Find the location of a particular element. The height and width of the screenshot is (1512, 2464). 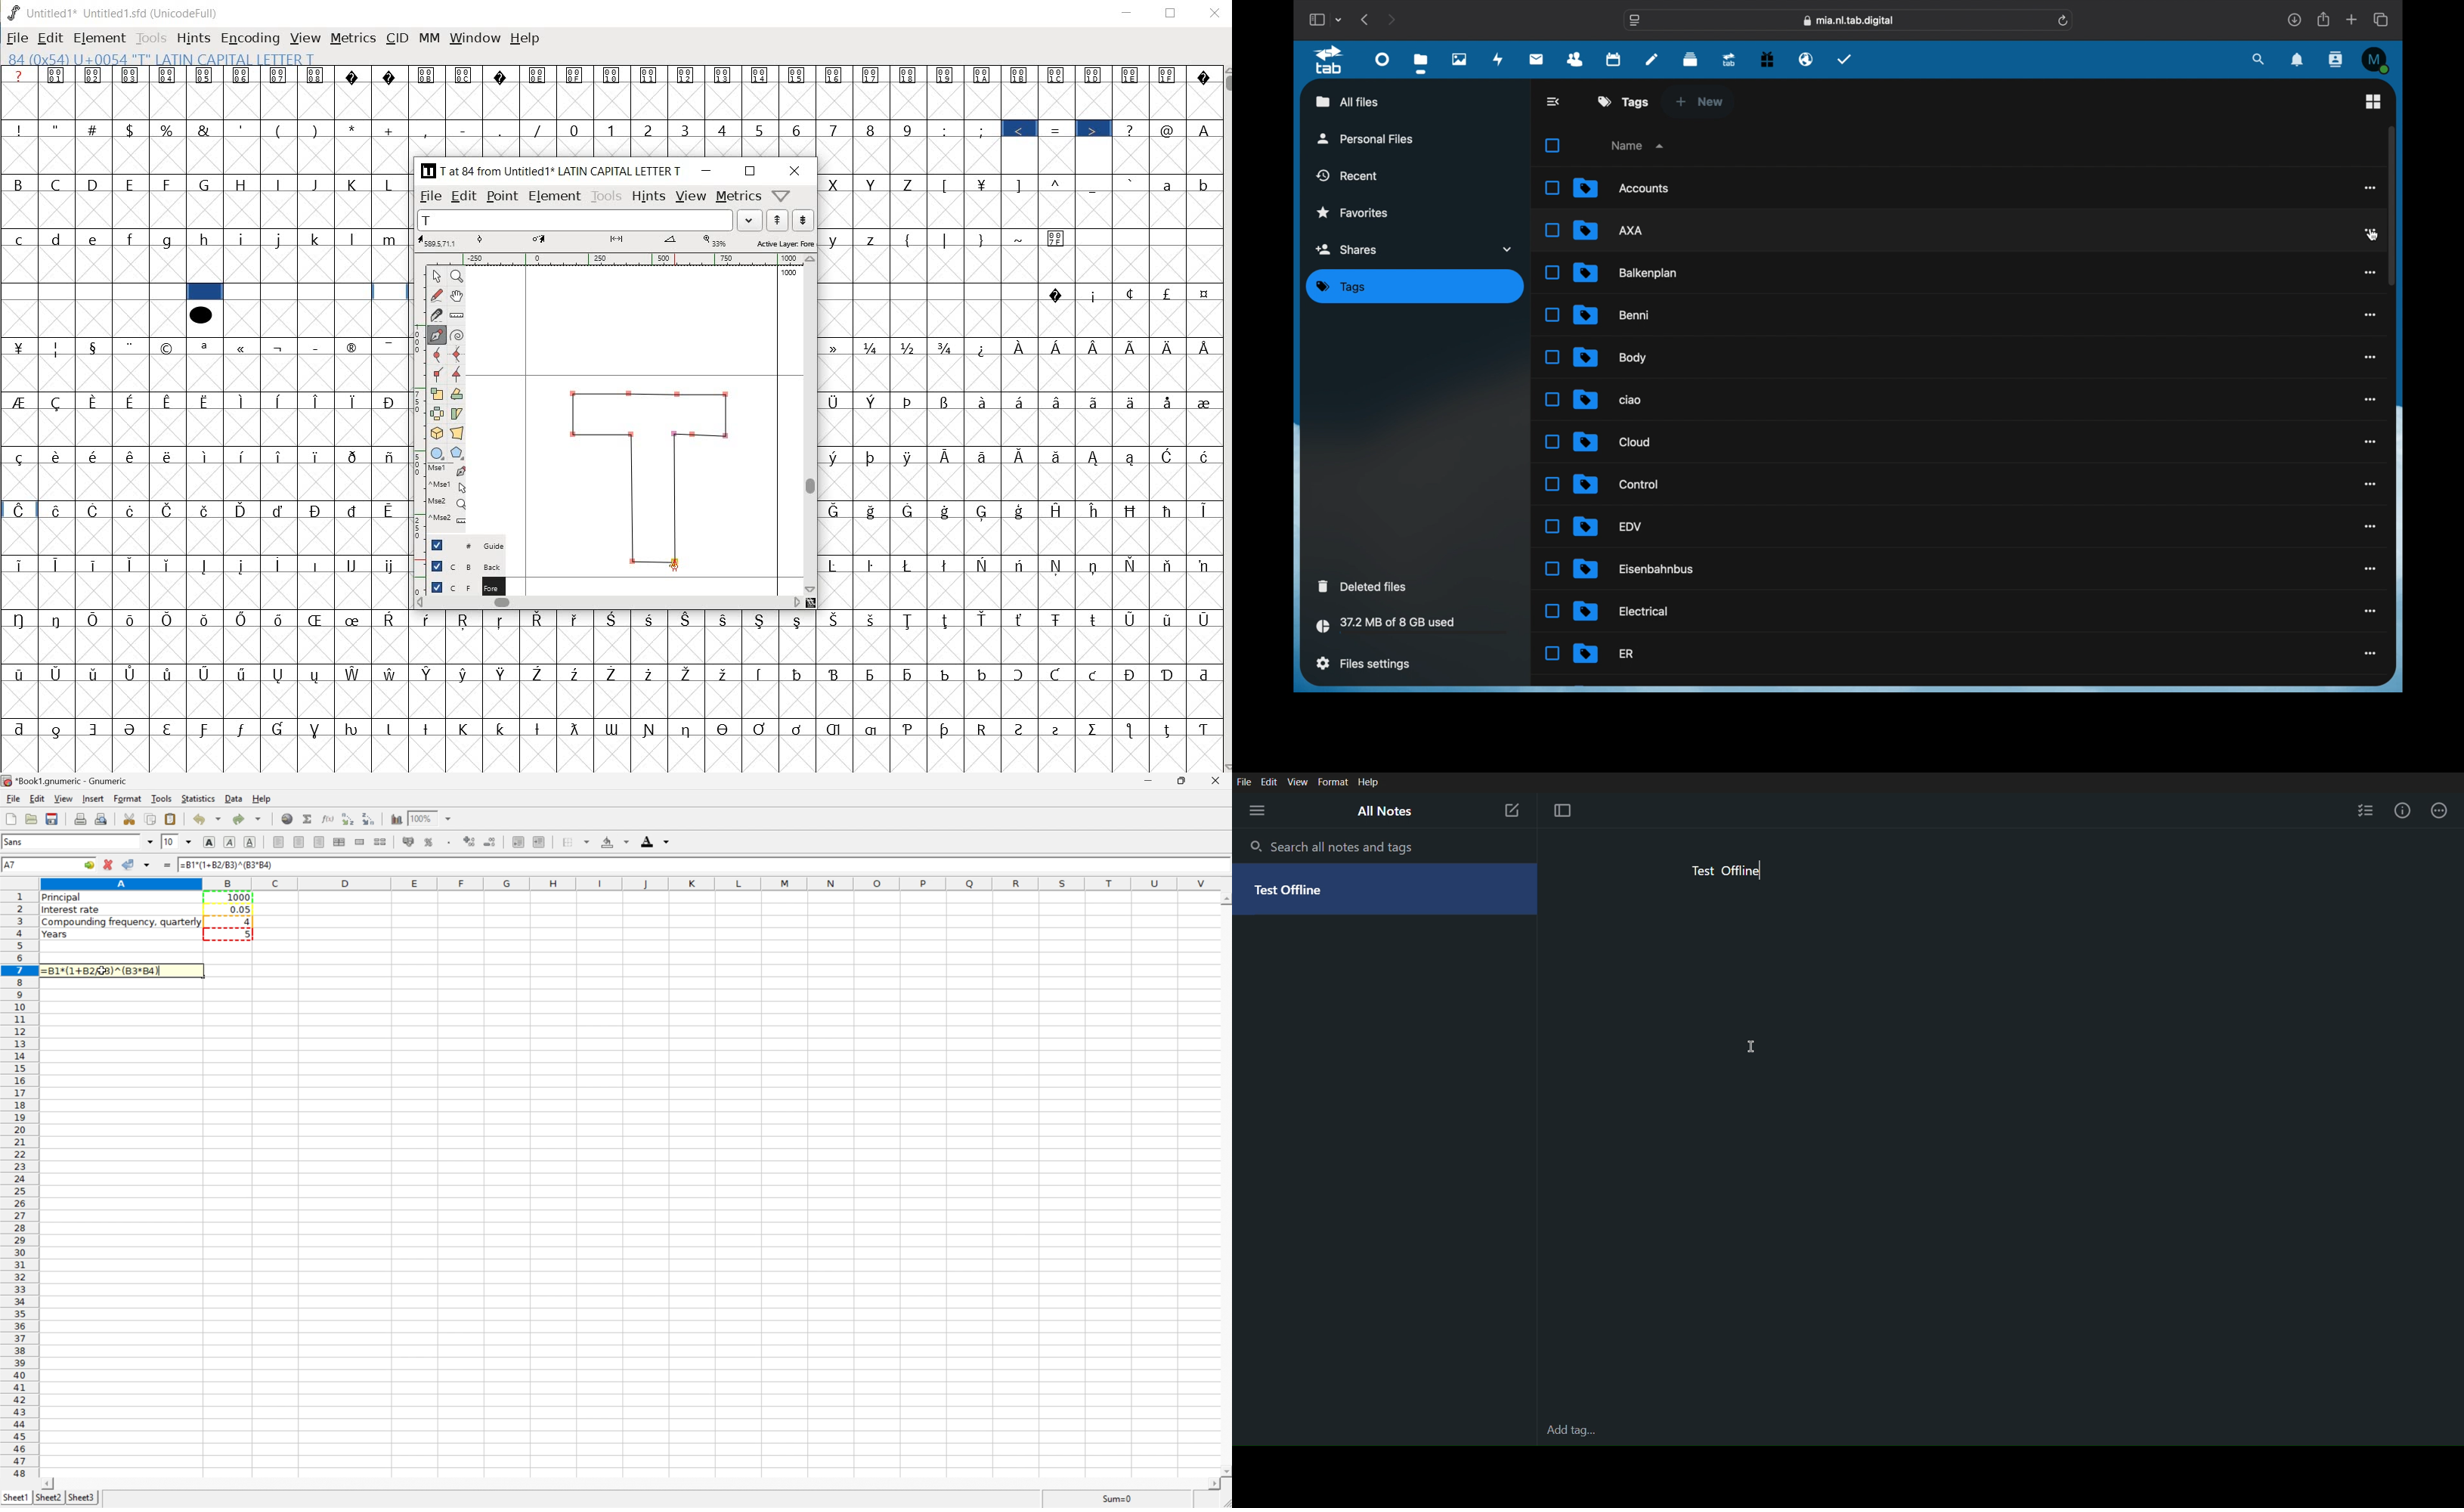

) is located at coordinates (317, 130).